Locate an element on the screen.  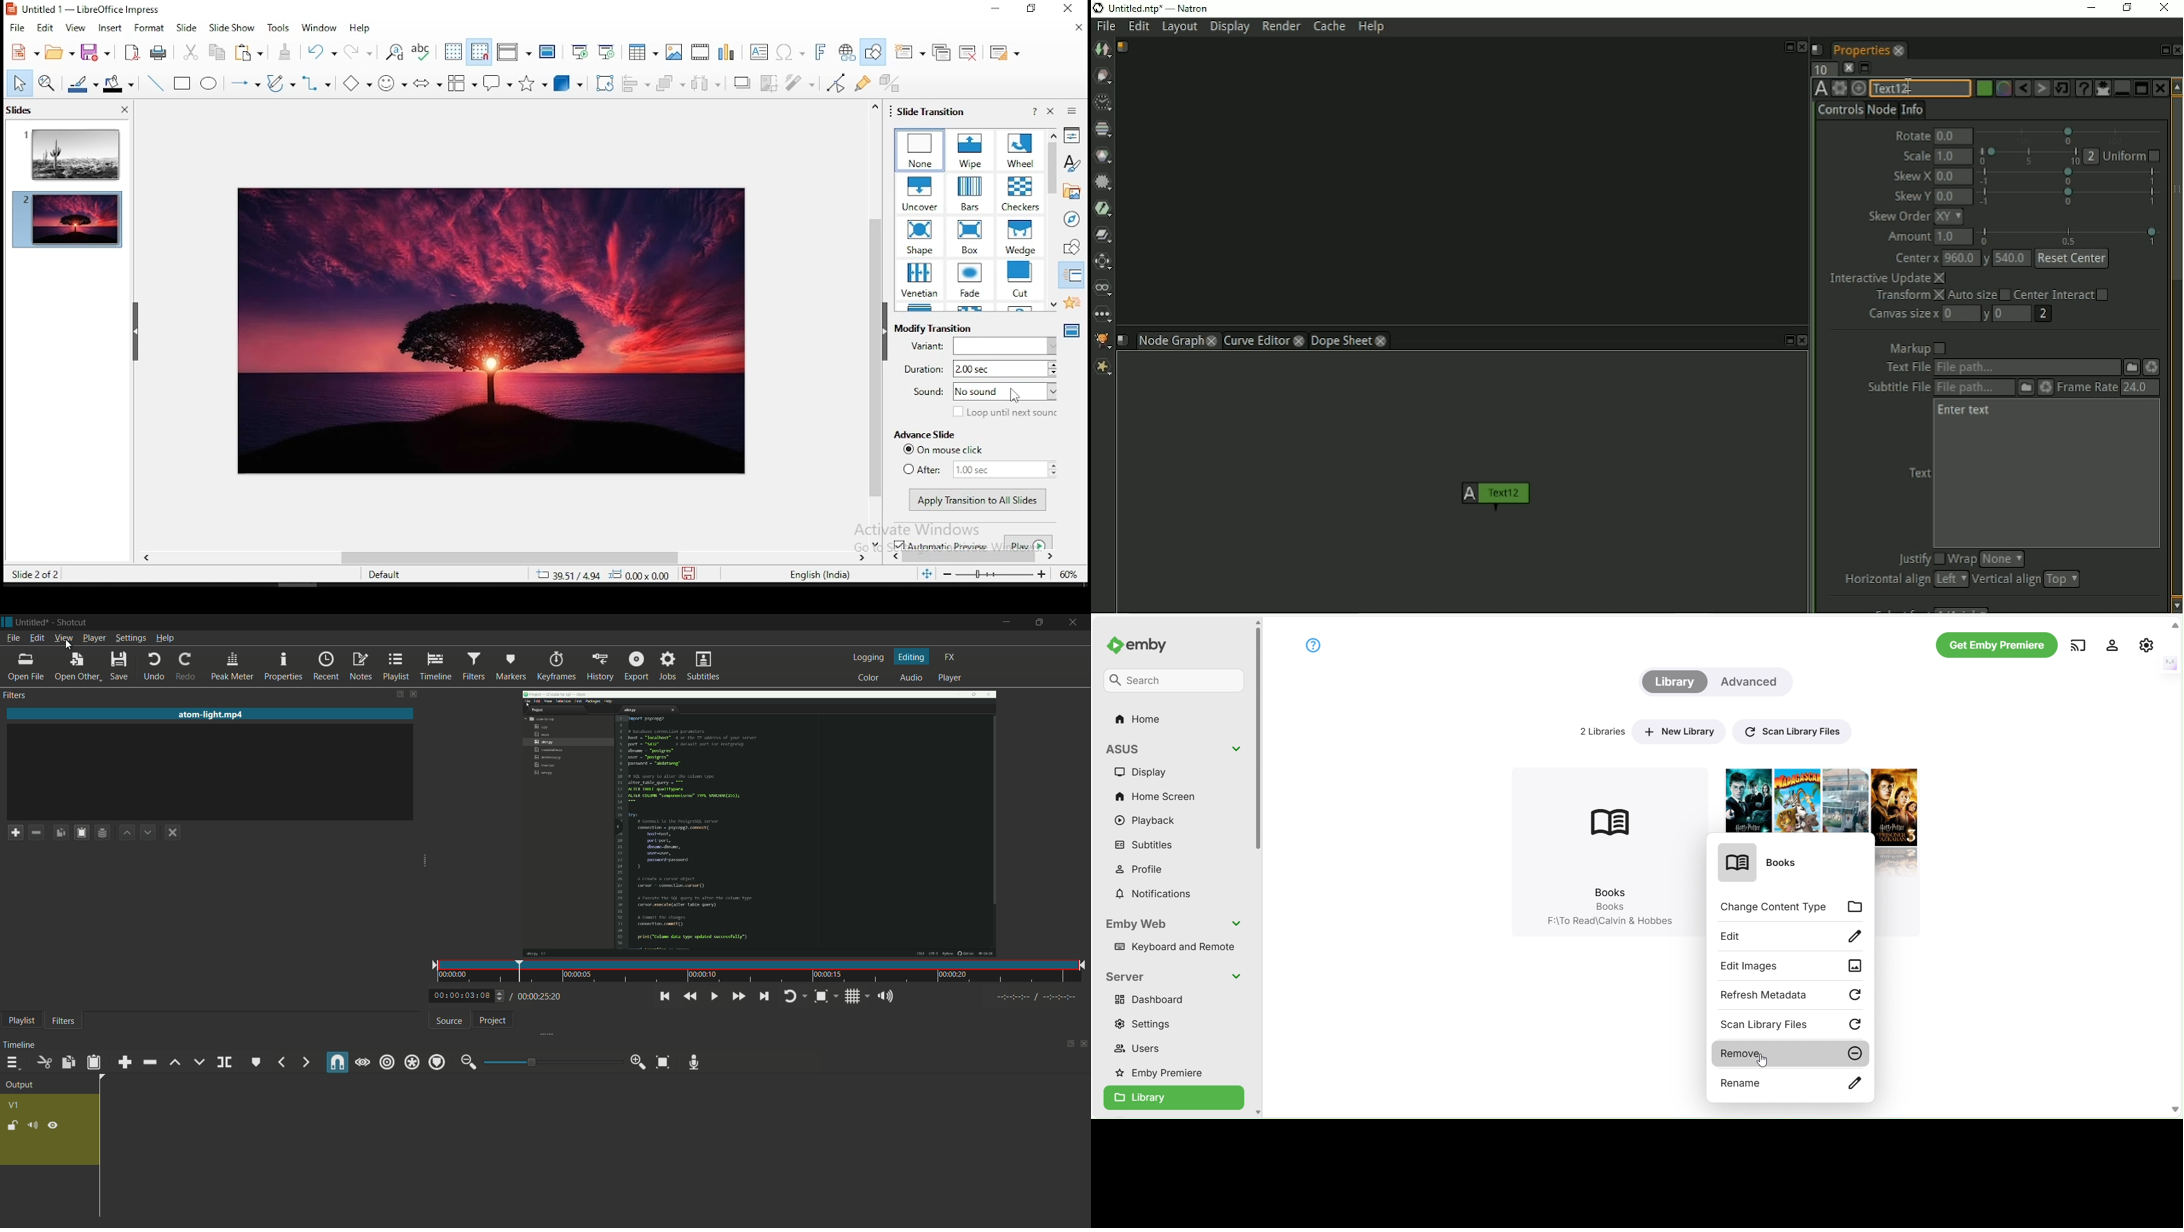
maximize is located at coordinates (1042, 623).